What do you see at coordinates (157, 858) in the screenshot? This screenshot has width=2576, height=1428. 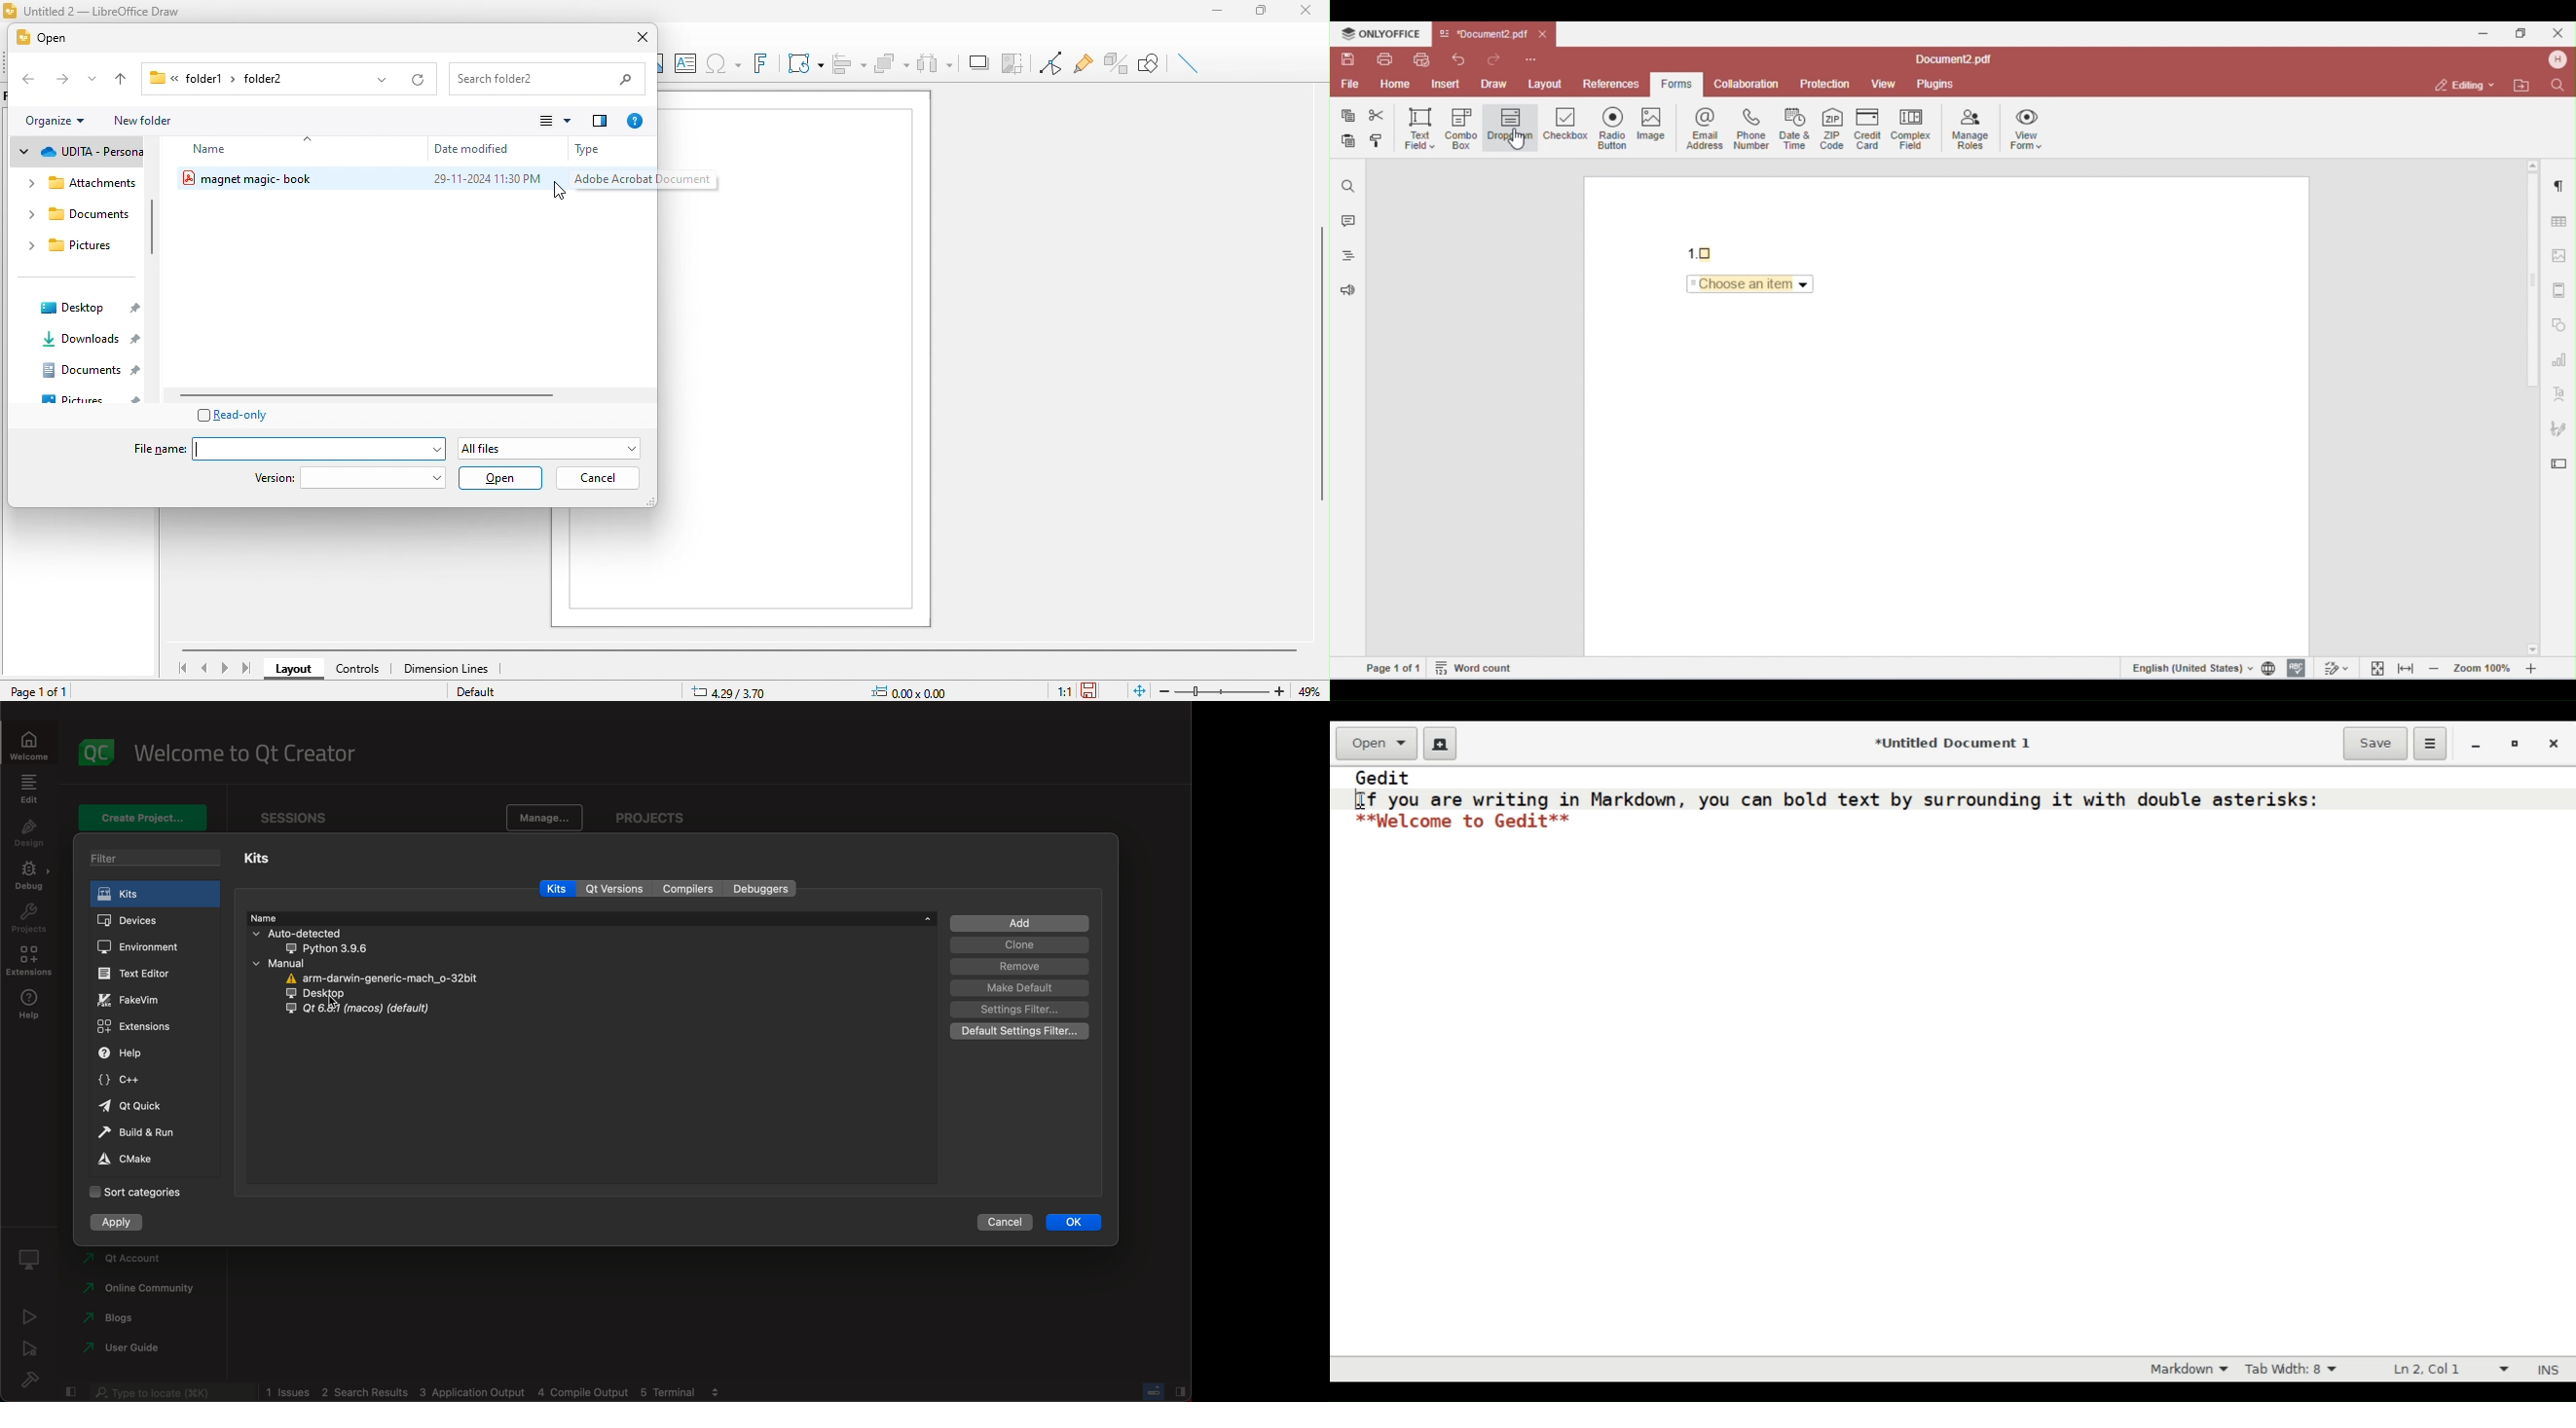 I see `filter` at bounding box center [157, 858].